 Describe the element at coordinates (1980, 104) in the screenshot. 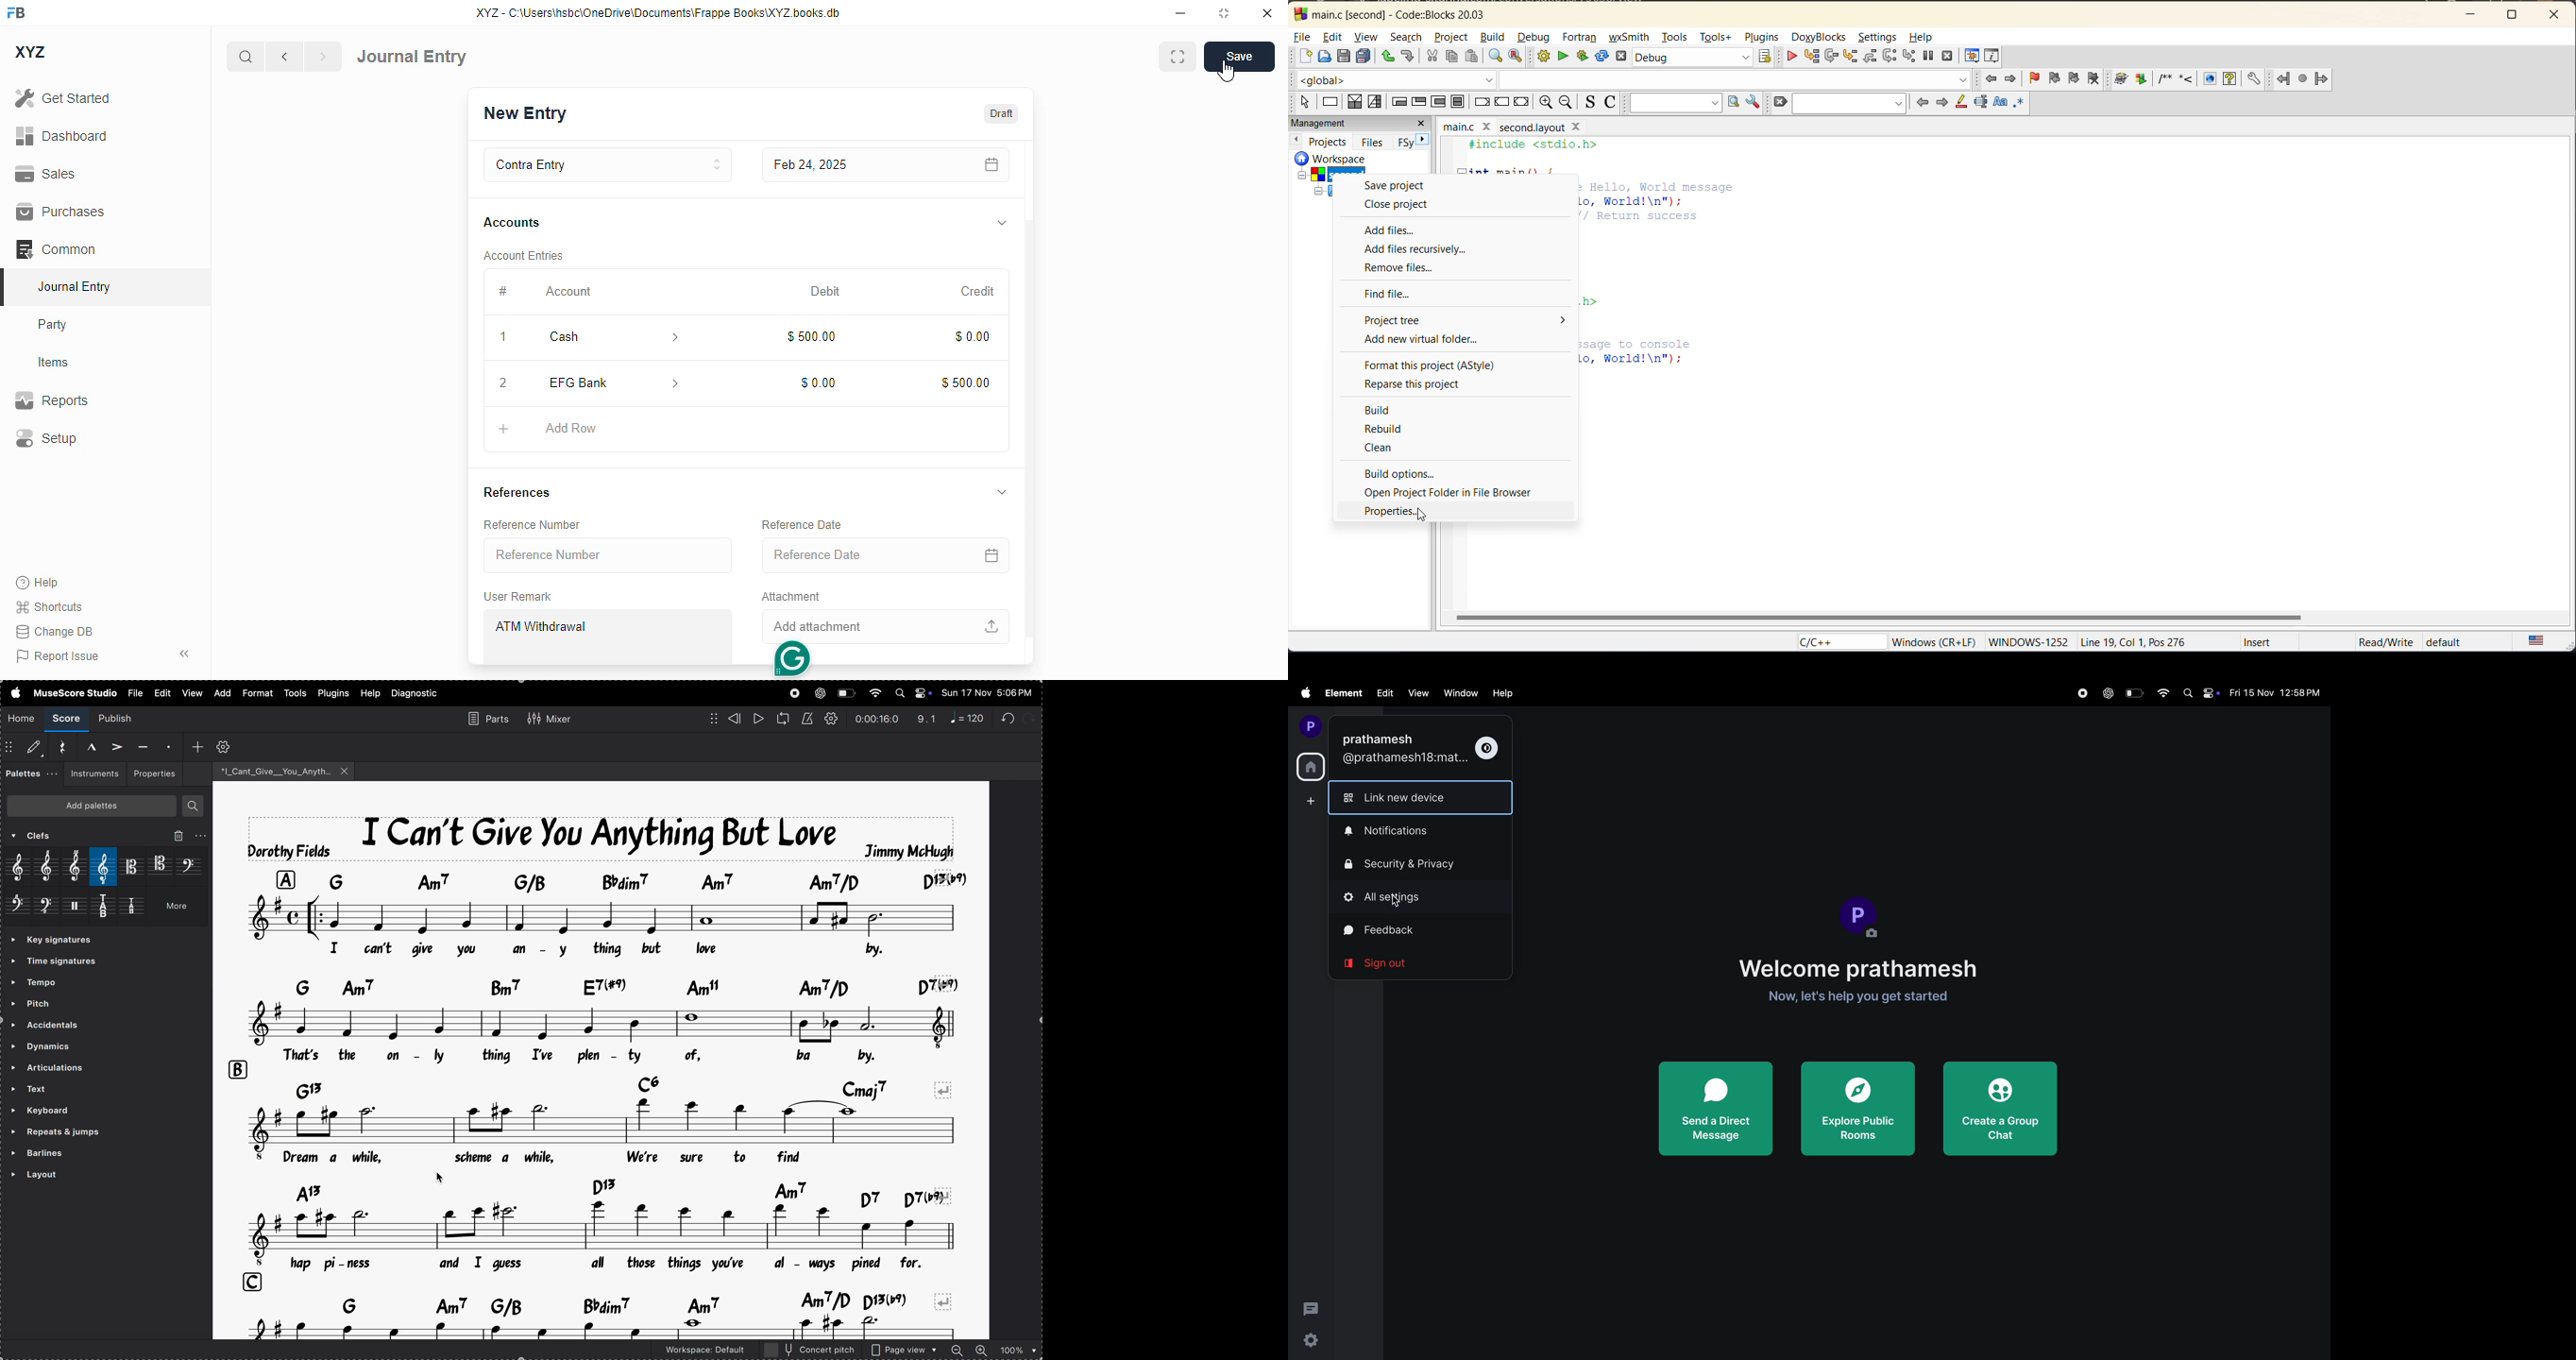

I see `selected text` at that location.